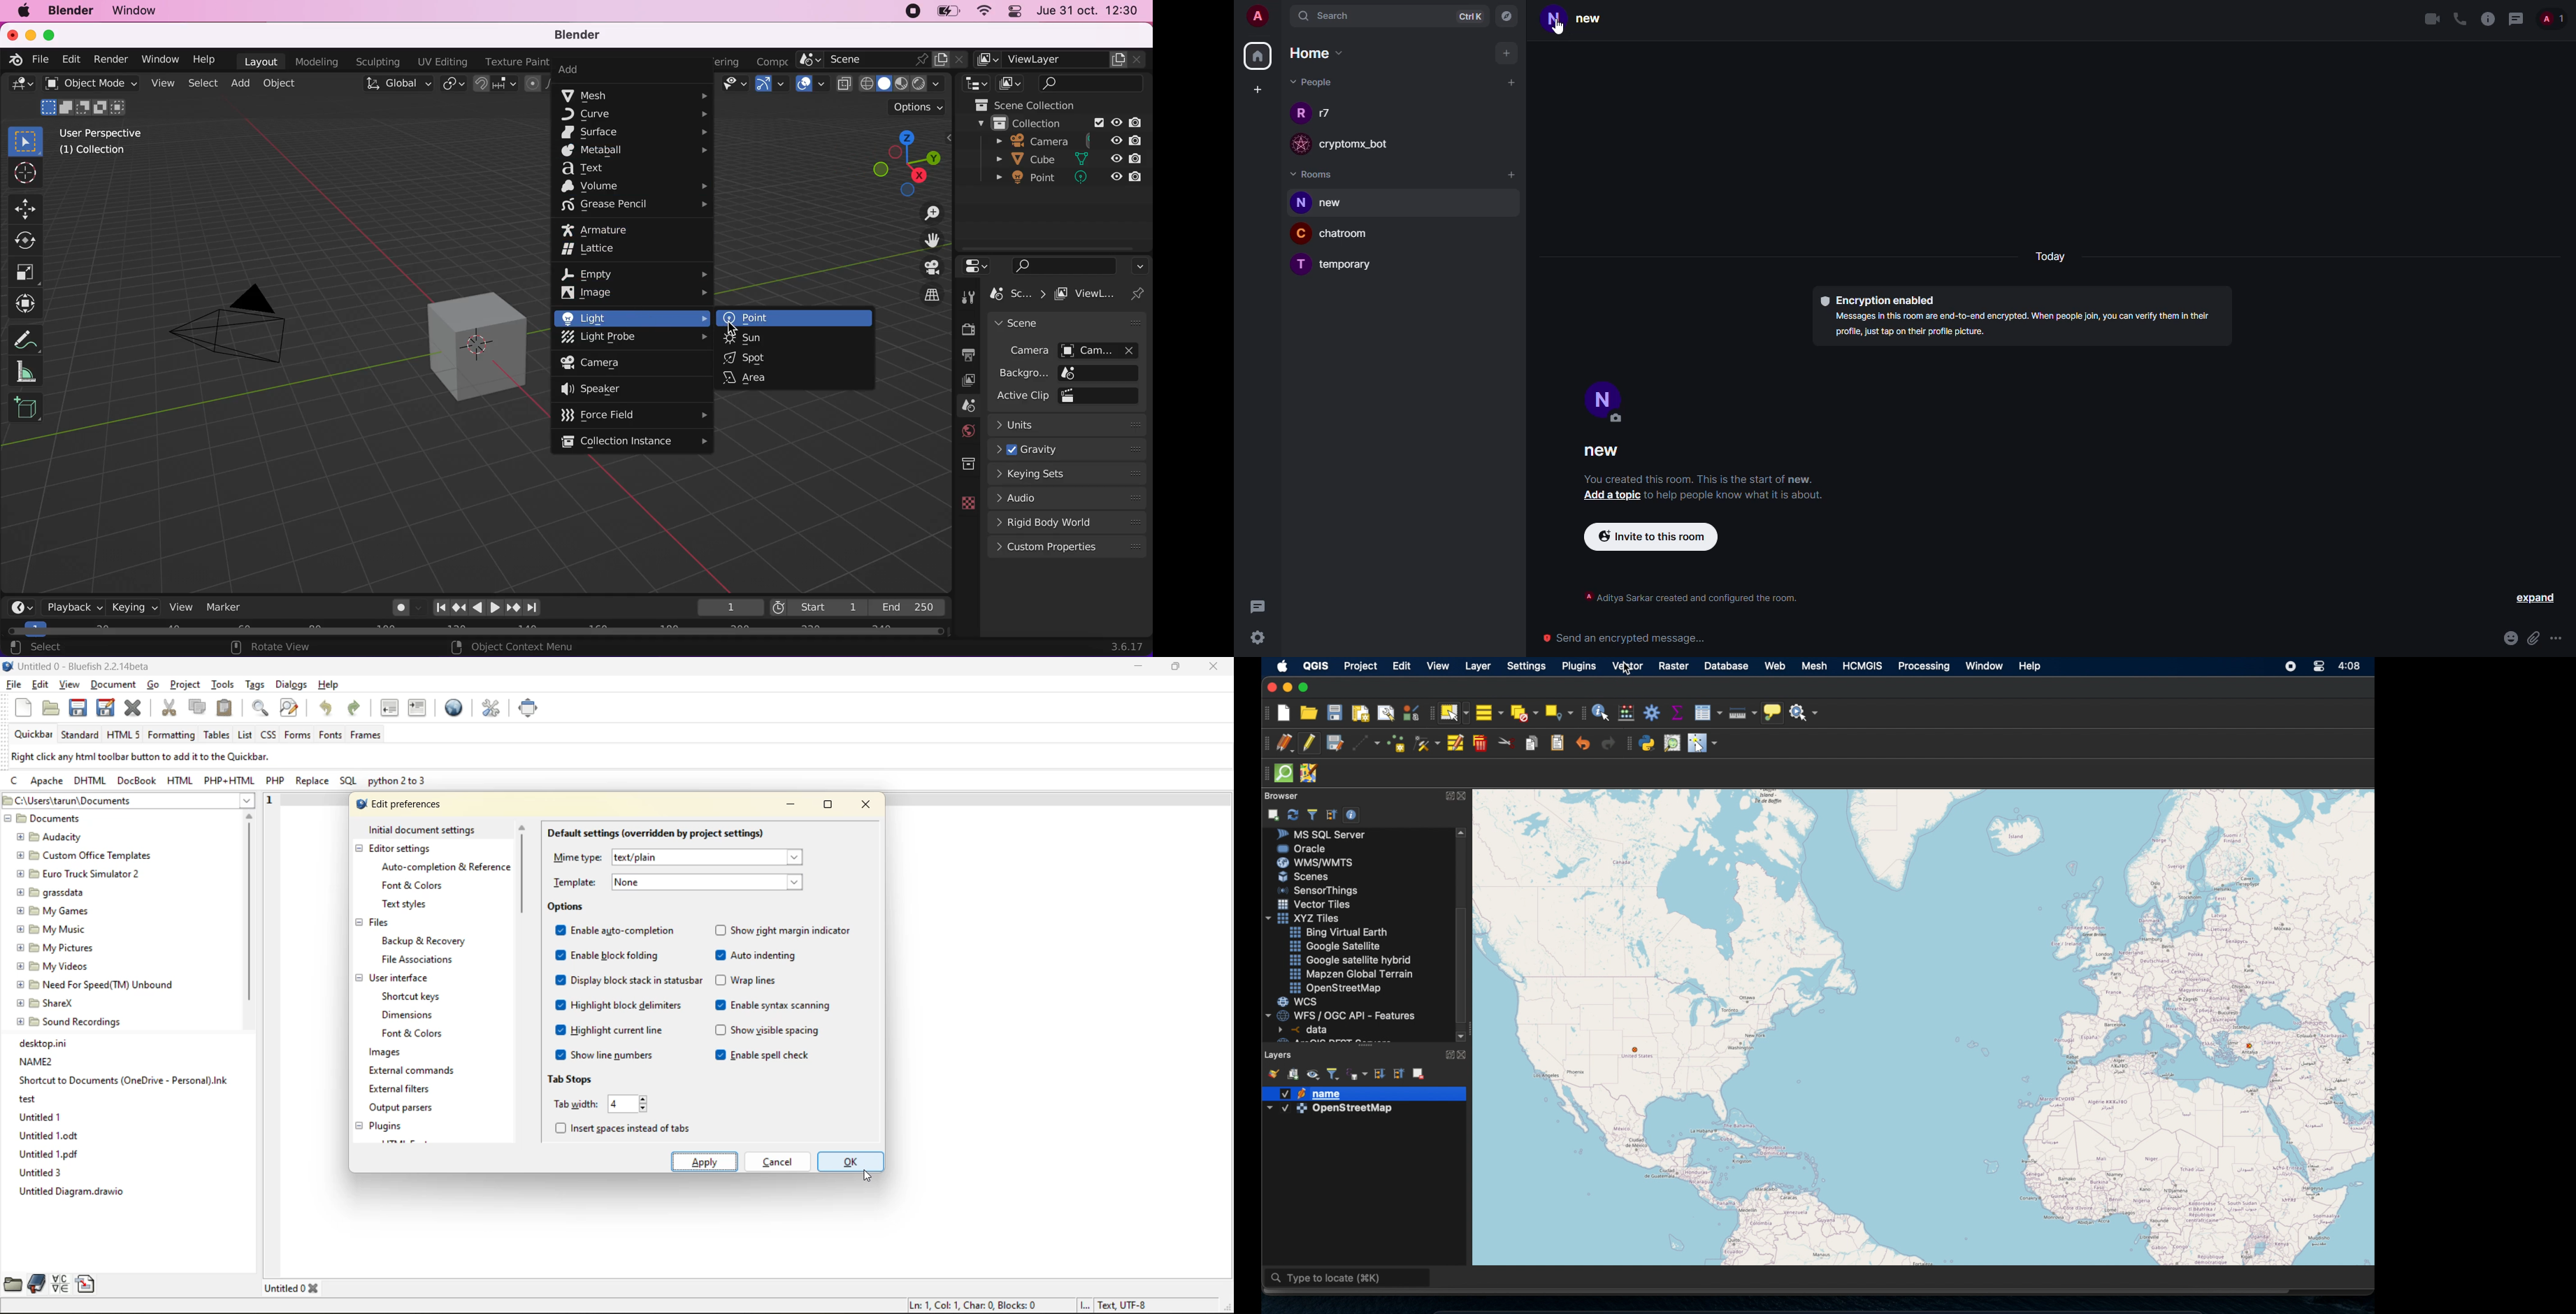 The width and height of the screenshot is (2576, 1316). Describe the element at coordinates (2558, 639) in the screenshot. I see `more` at that location.